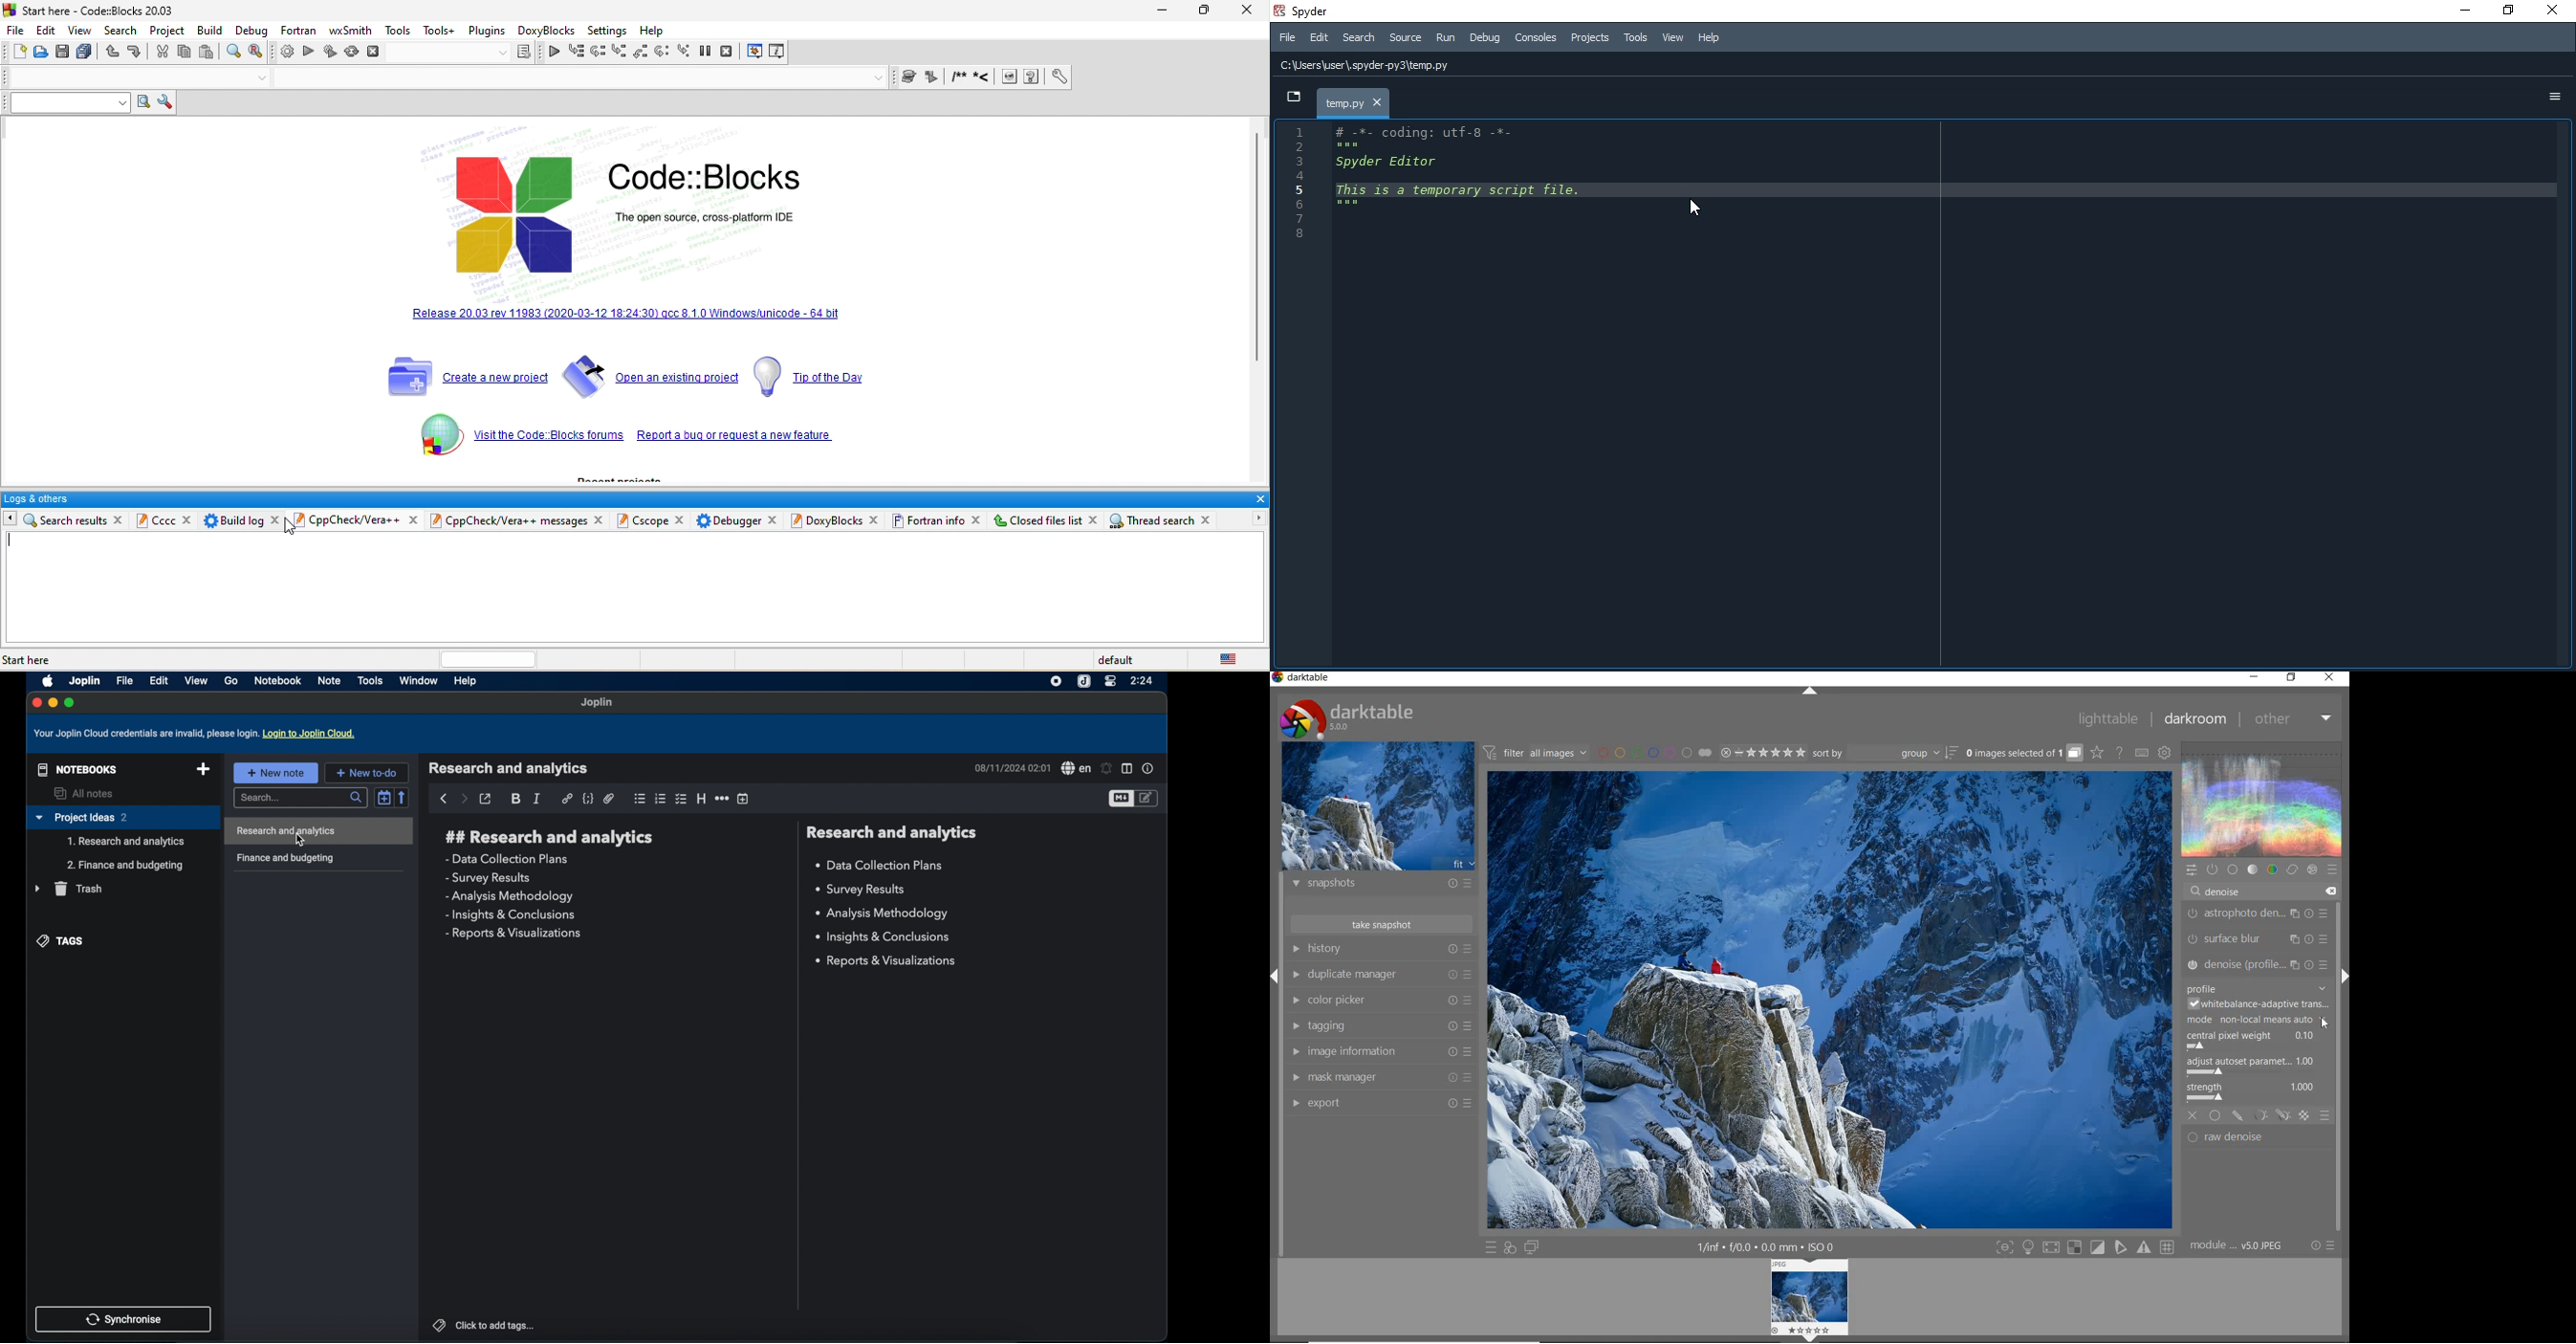 This screenshot has height=1344, width=2576. Describe the element at coordinates (367, 772) in the screenshot. I see `new to-do` at that location.